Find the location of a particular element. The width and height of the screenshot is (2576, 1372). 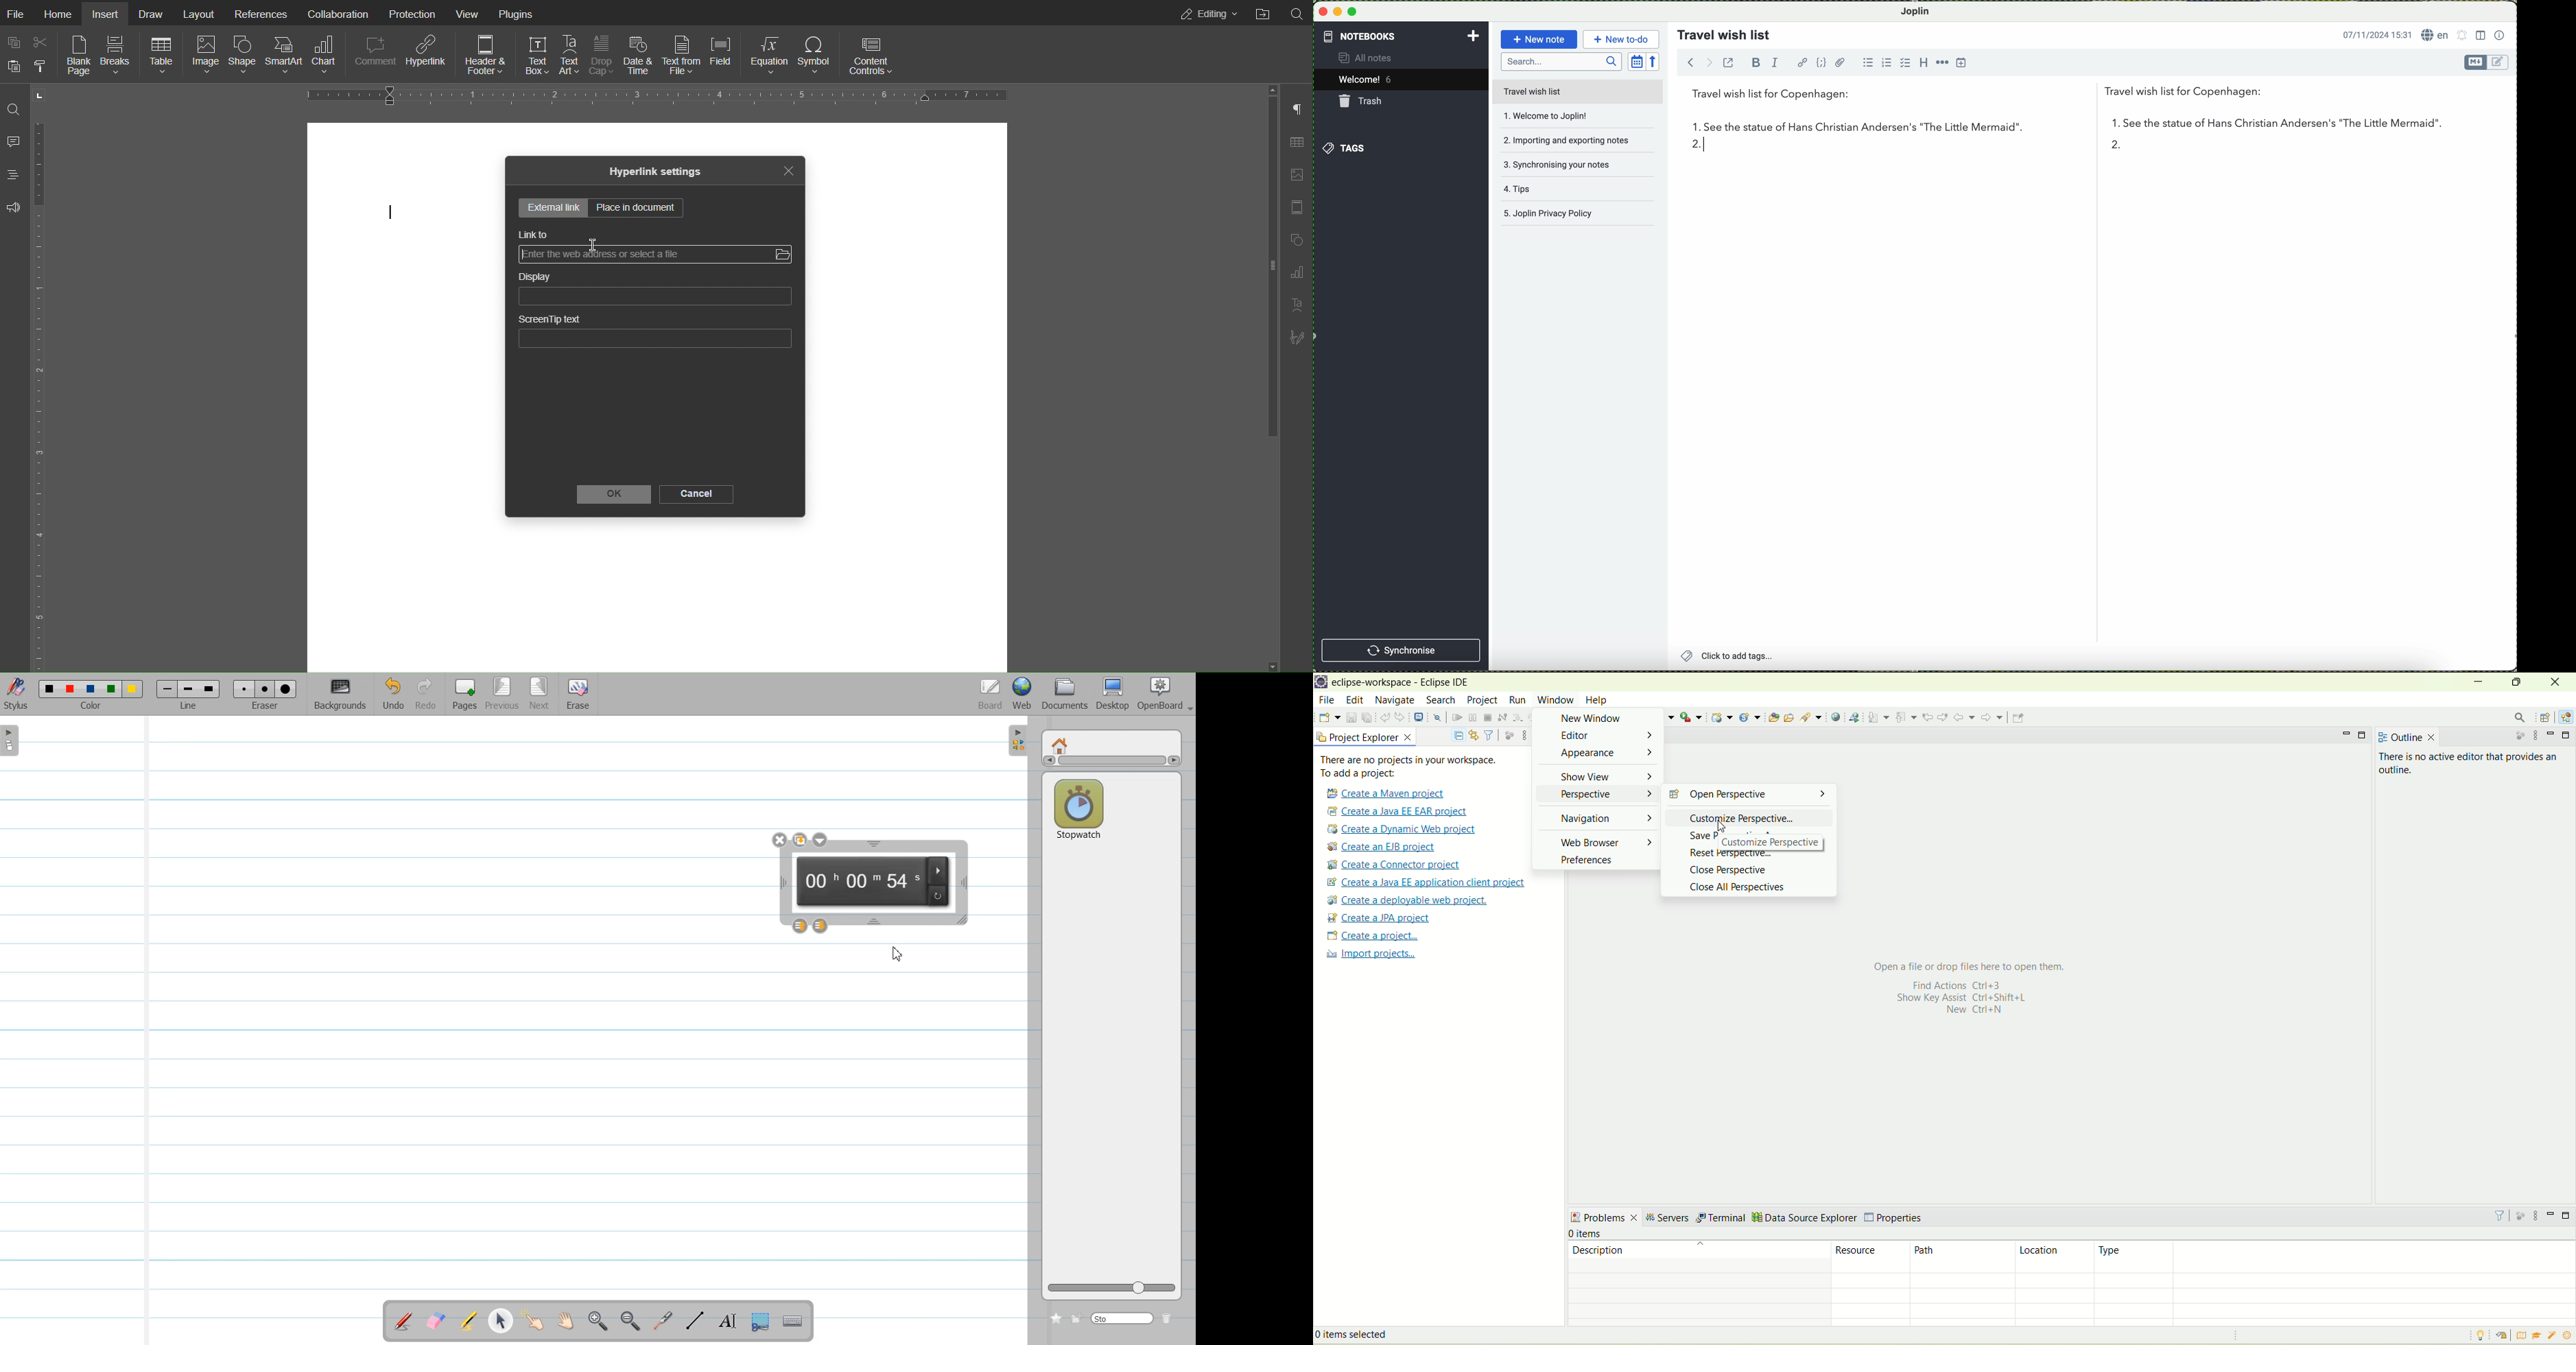

Layout is located at coordinates (200, 13).